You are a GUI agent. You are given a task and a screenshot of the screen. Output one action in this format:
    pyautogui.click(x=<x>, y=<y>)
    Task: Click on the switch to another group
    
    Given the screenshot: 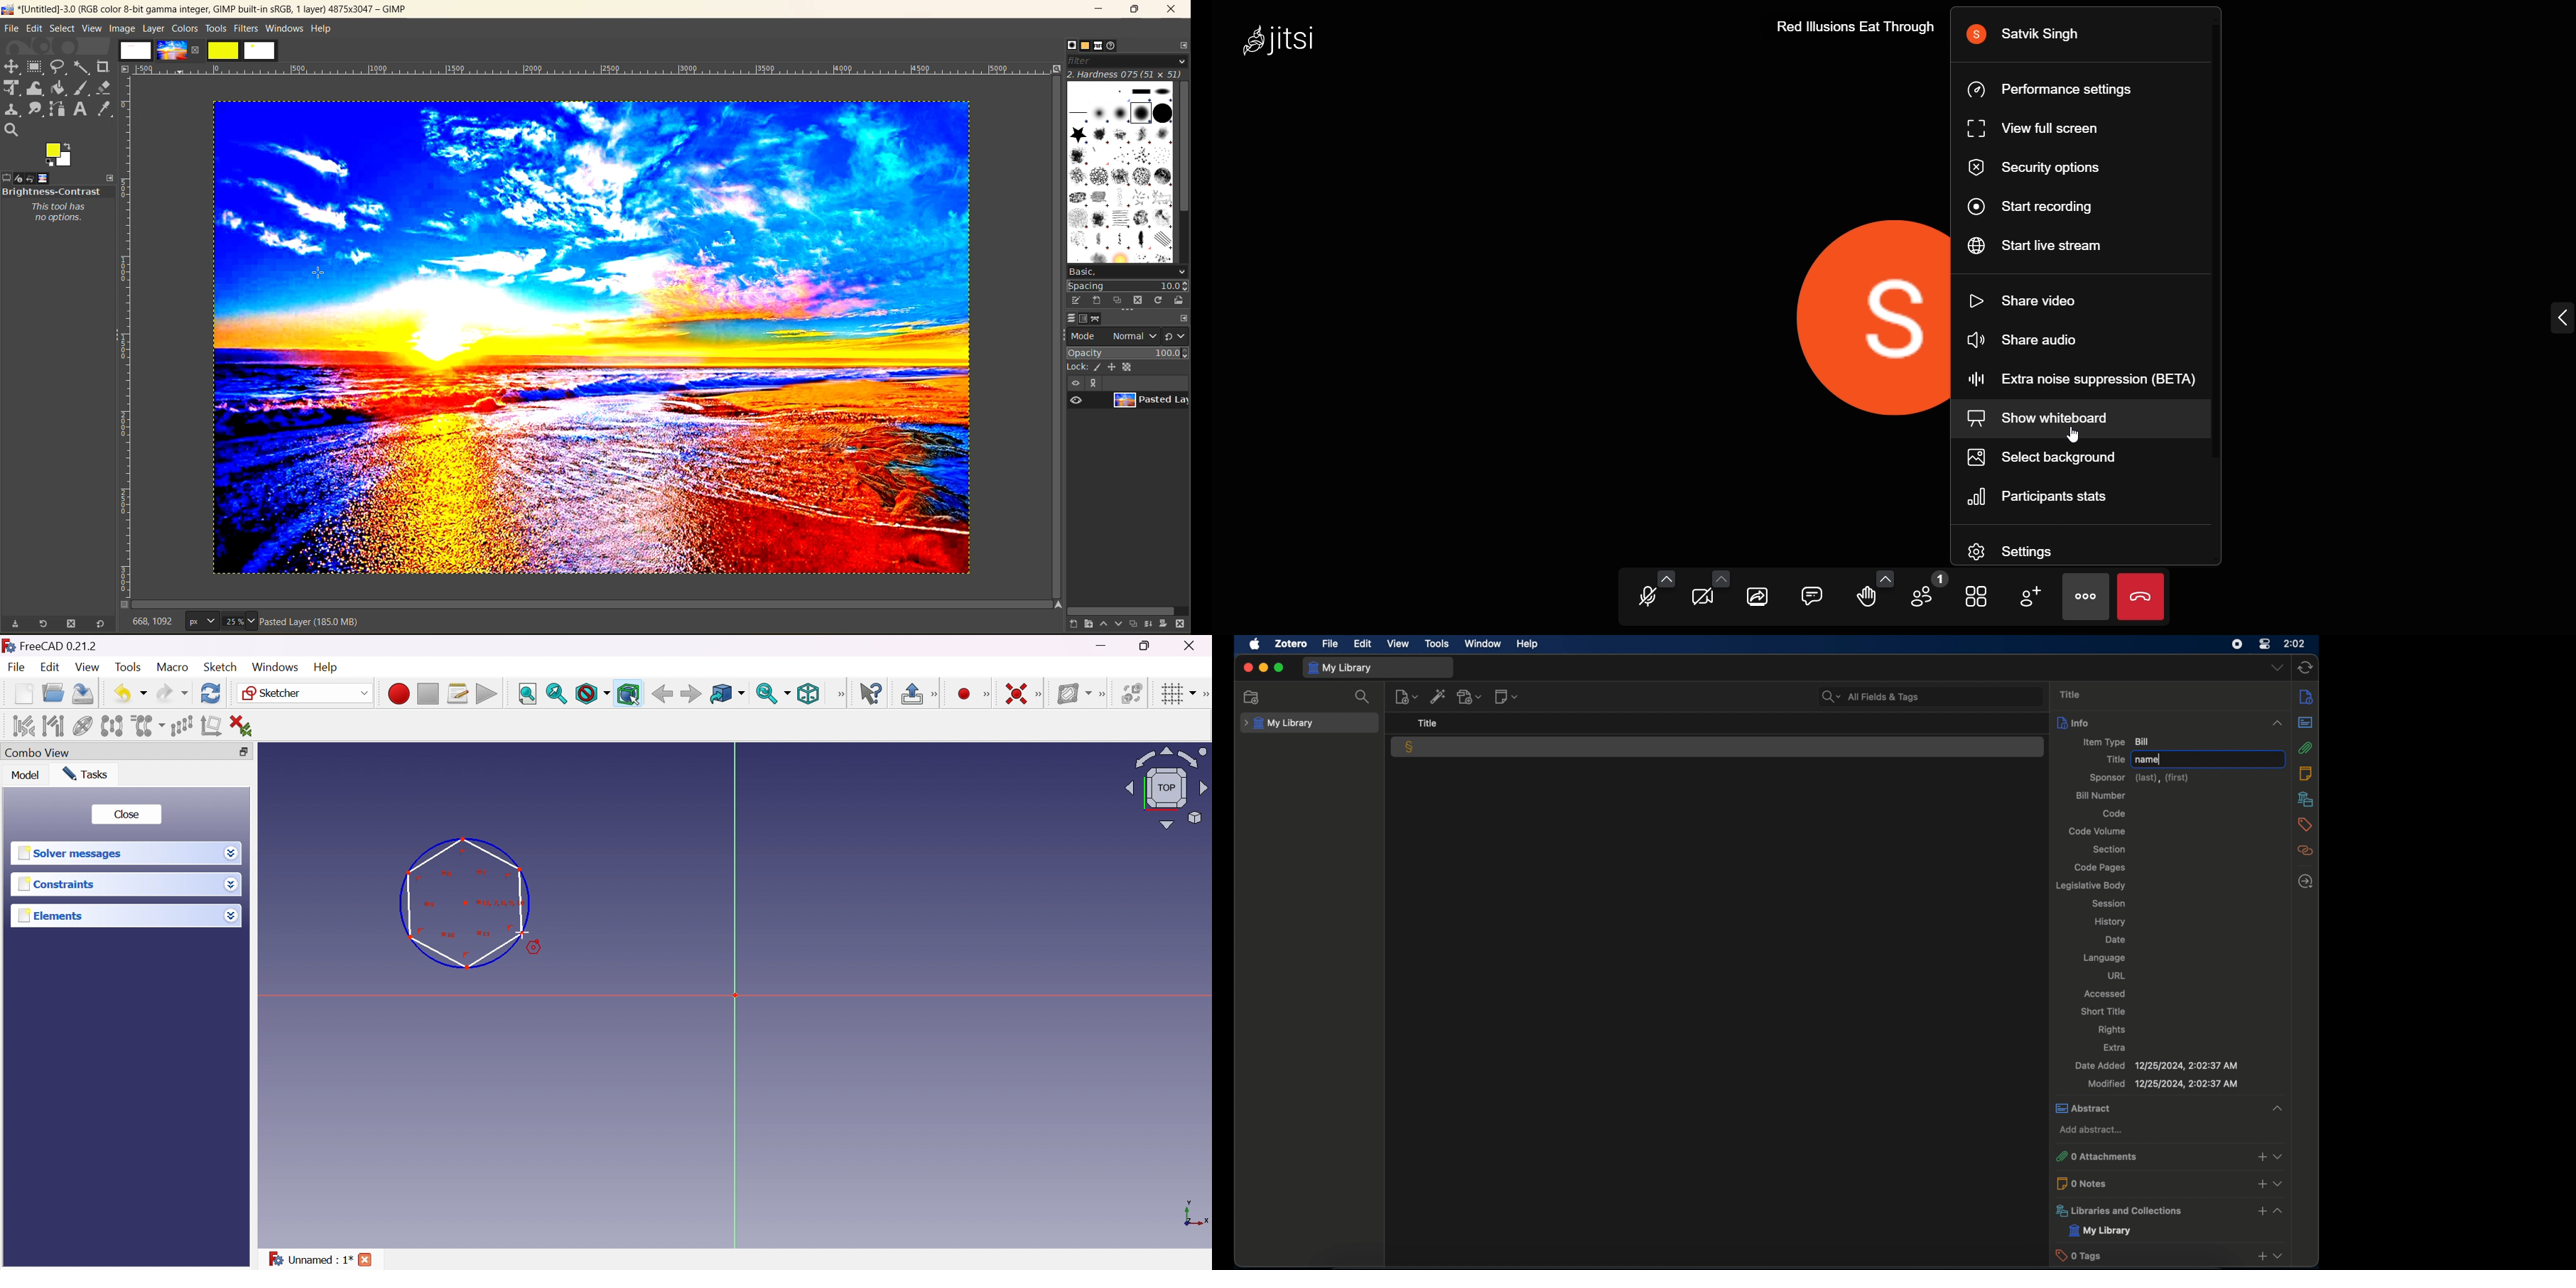 What is the action you would take?
    pyautogui.click(x=1177, y=339)
    